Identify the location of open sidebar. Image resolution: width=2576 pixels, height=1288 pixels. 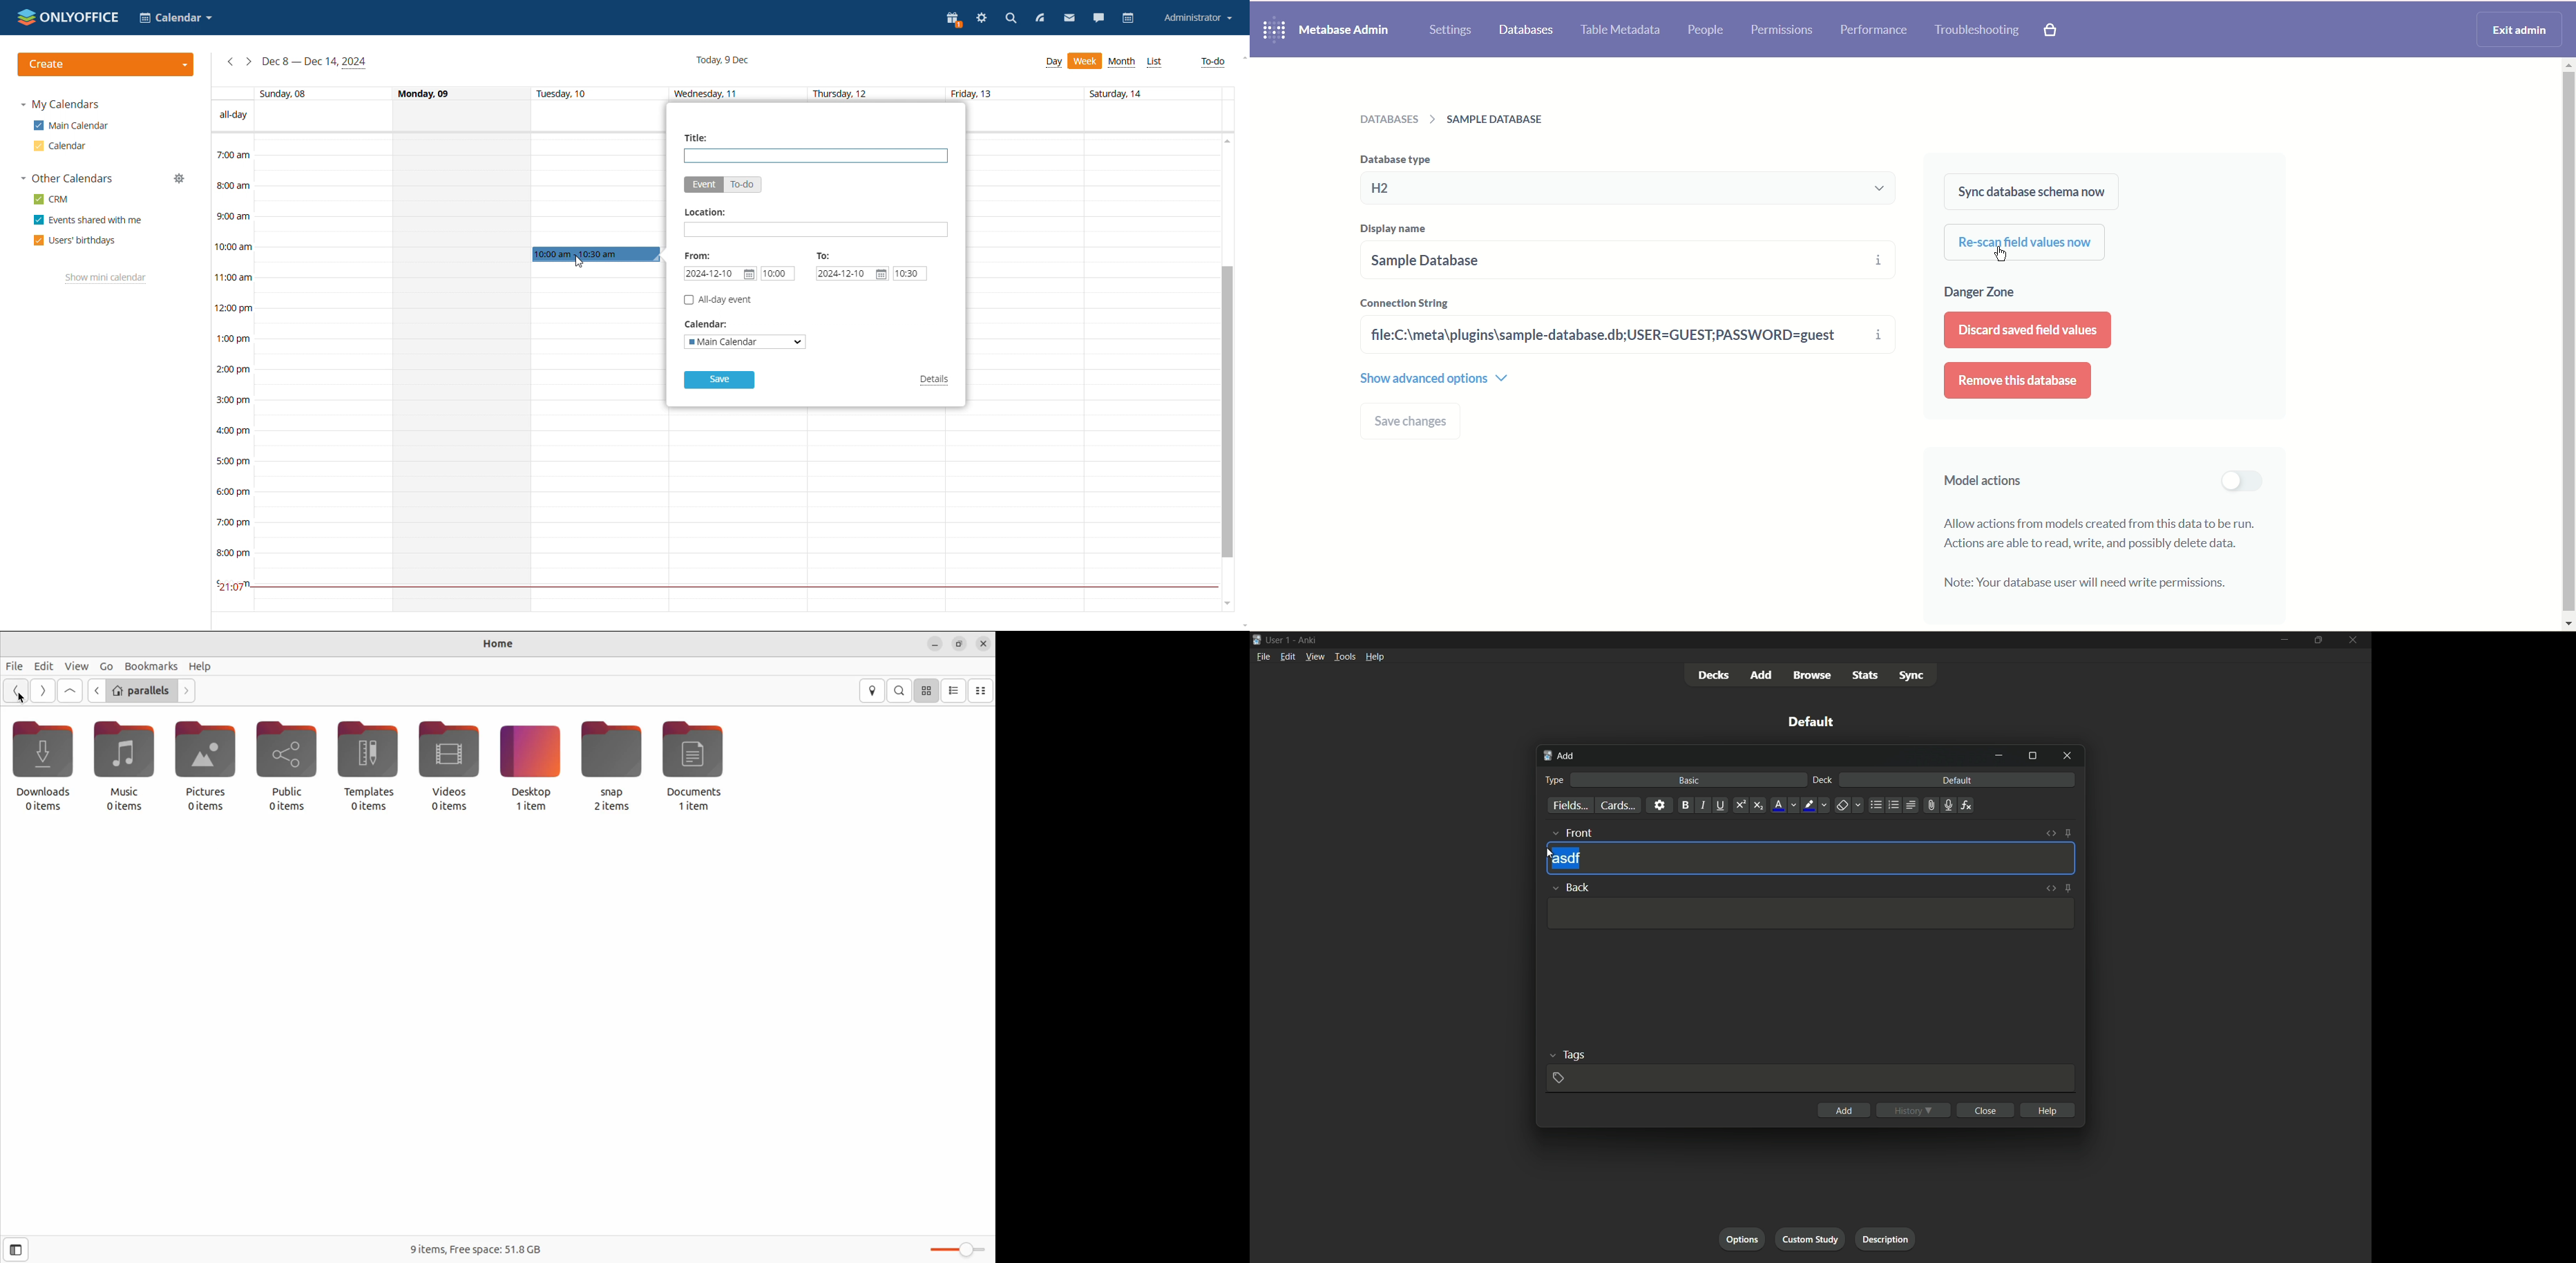
(14, 1249).